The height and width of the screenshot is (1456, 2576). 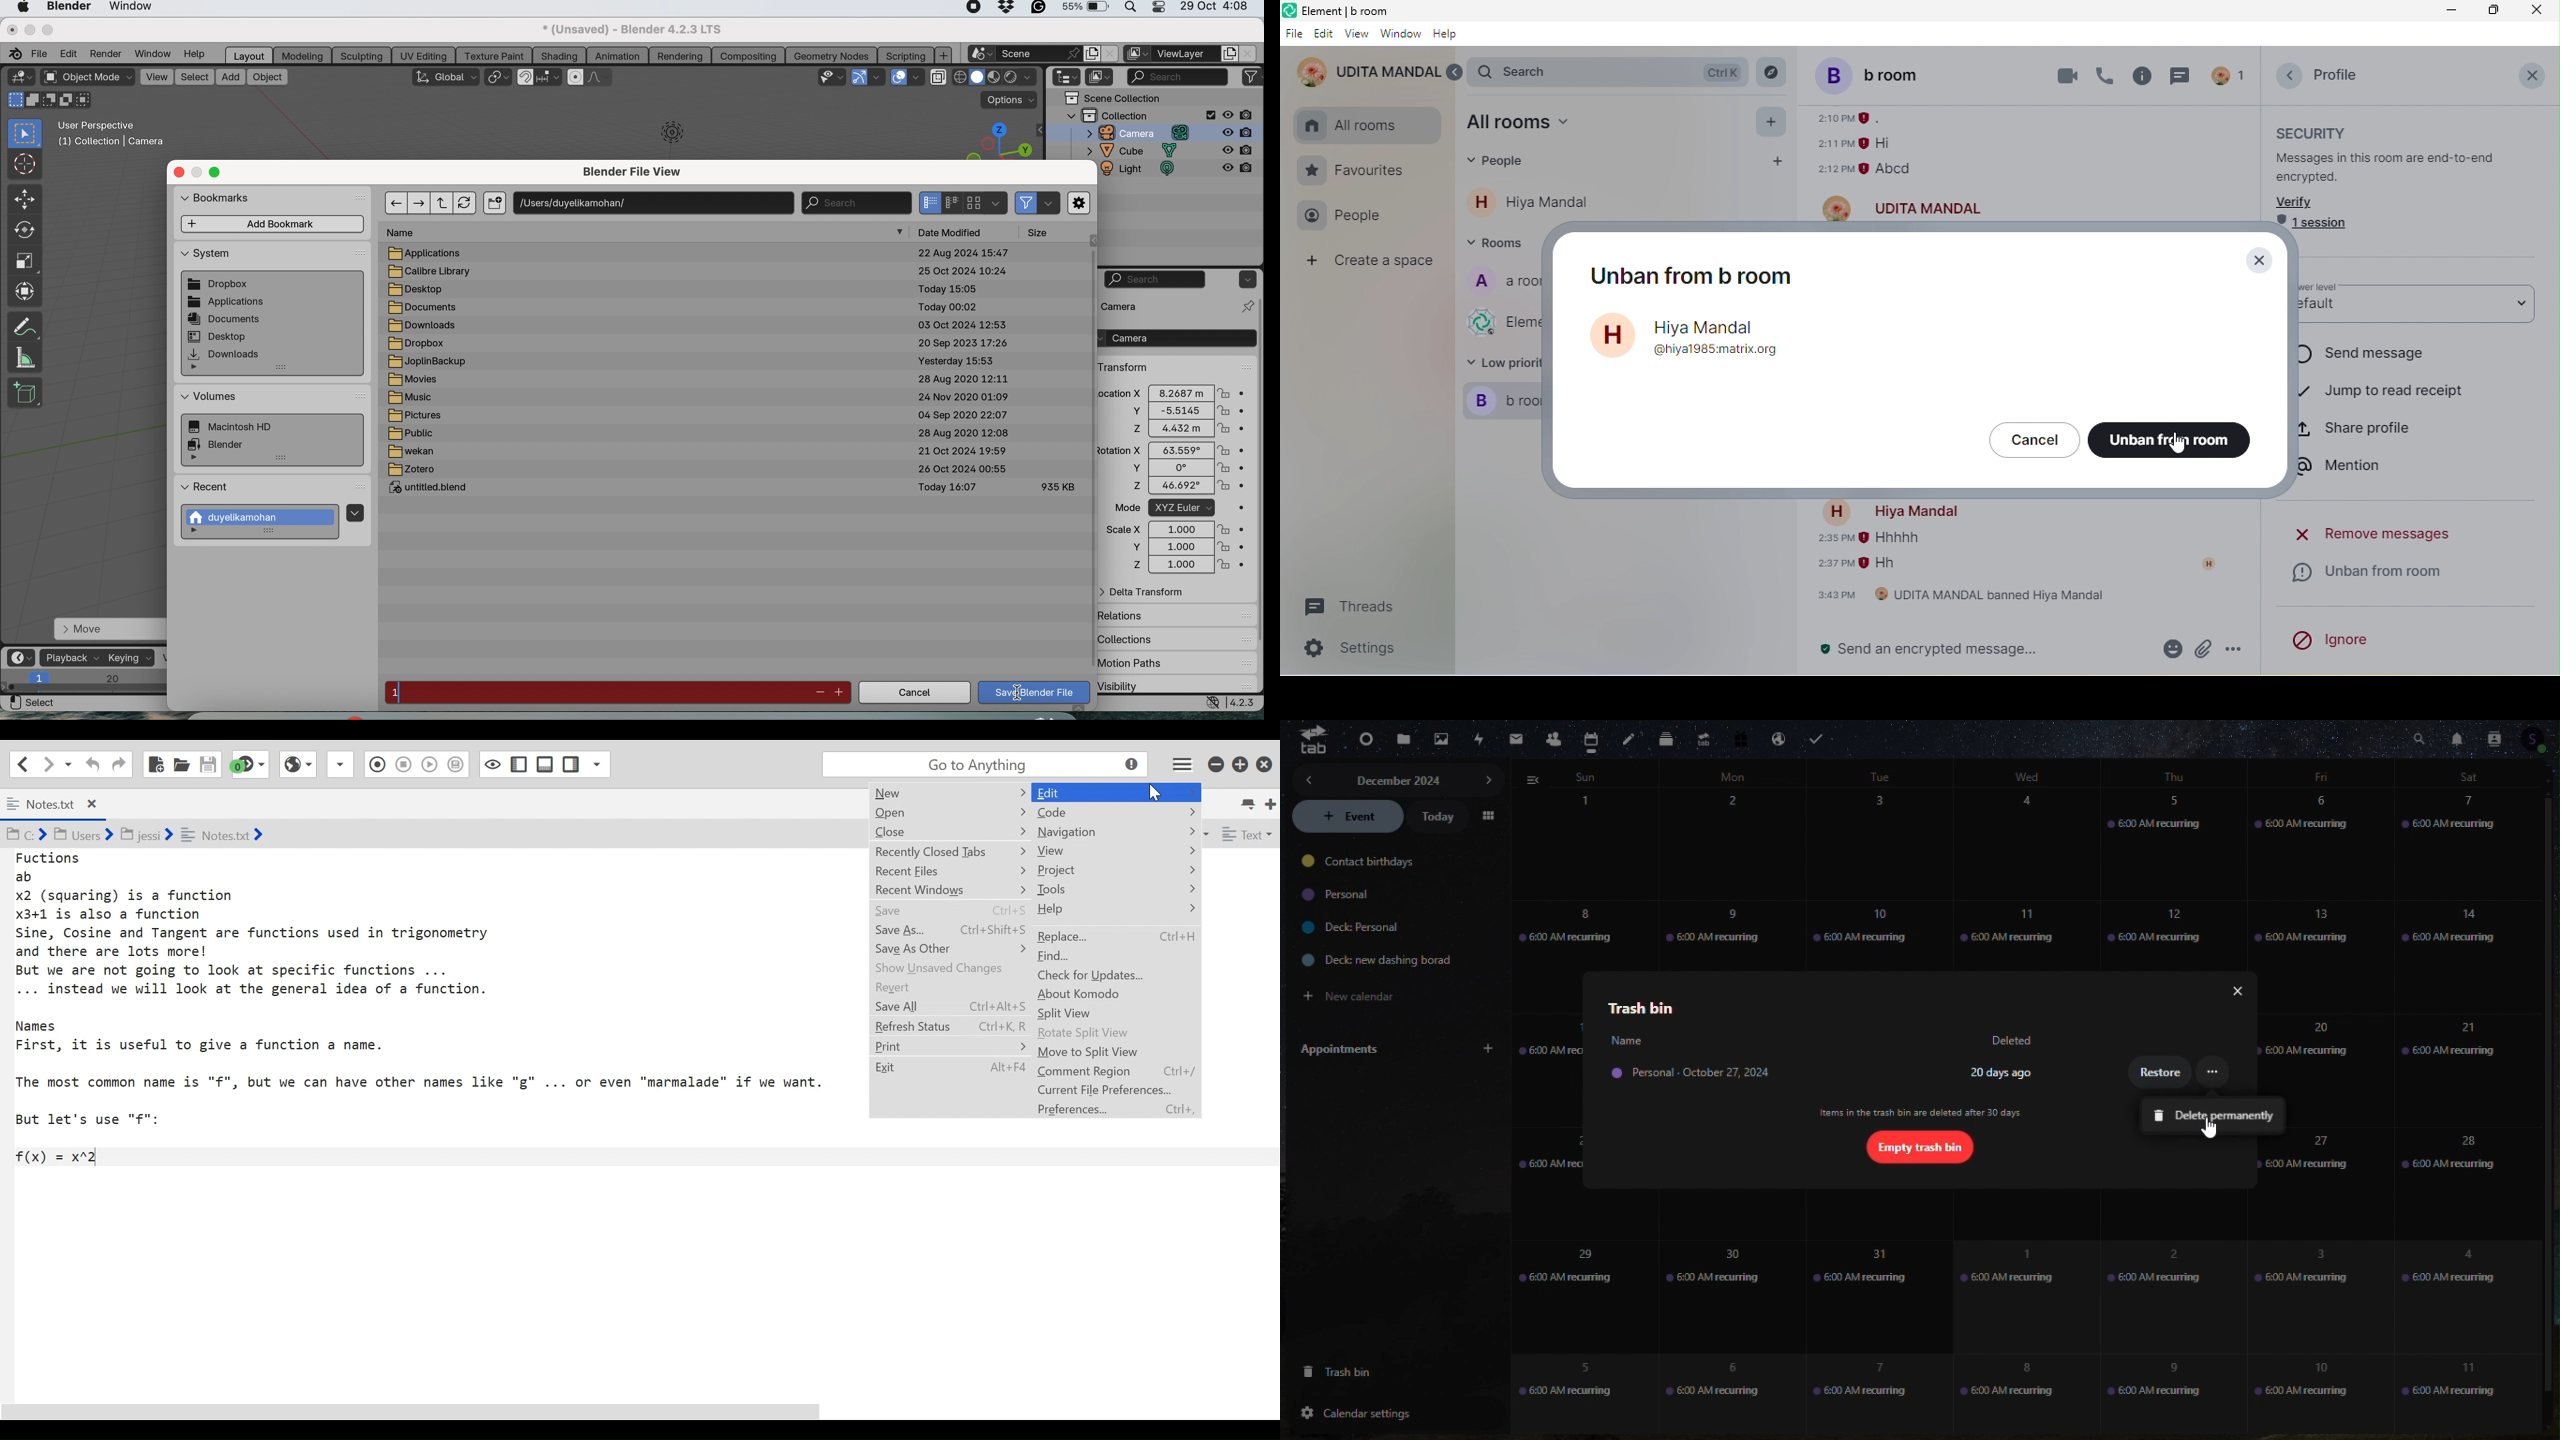 I want to click on contact birthdays, so click(x=1363, y=863).